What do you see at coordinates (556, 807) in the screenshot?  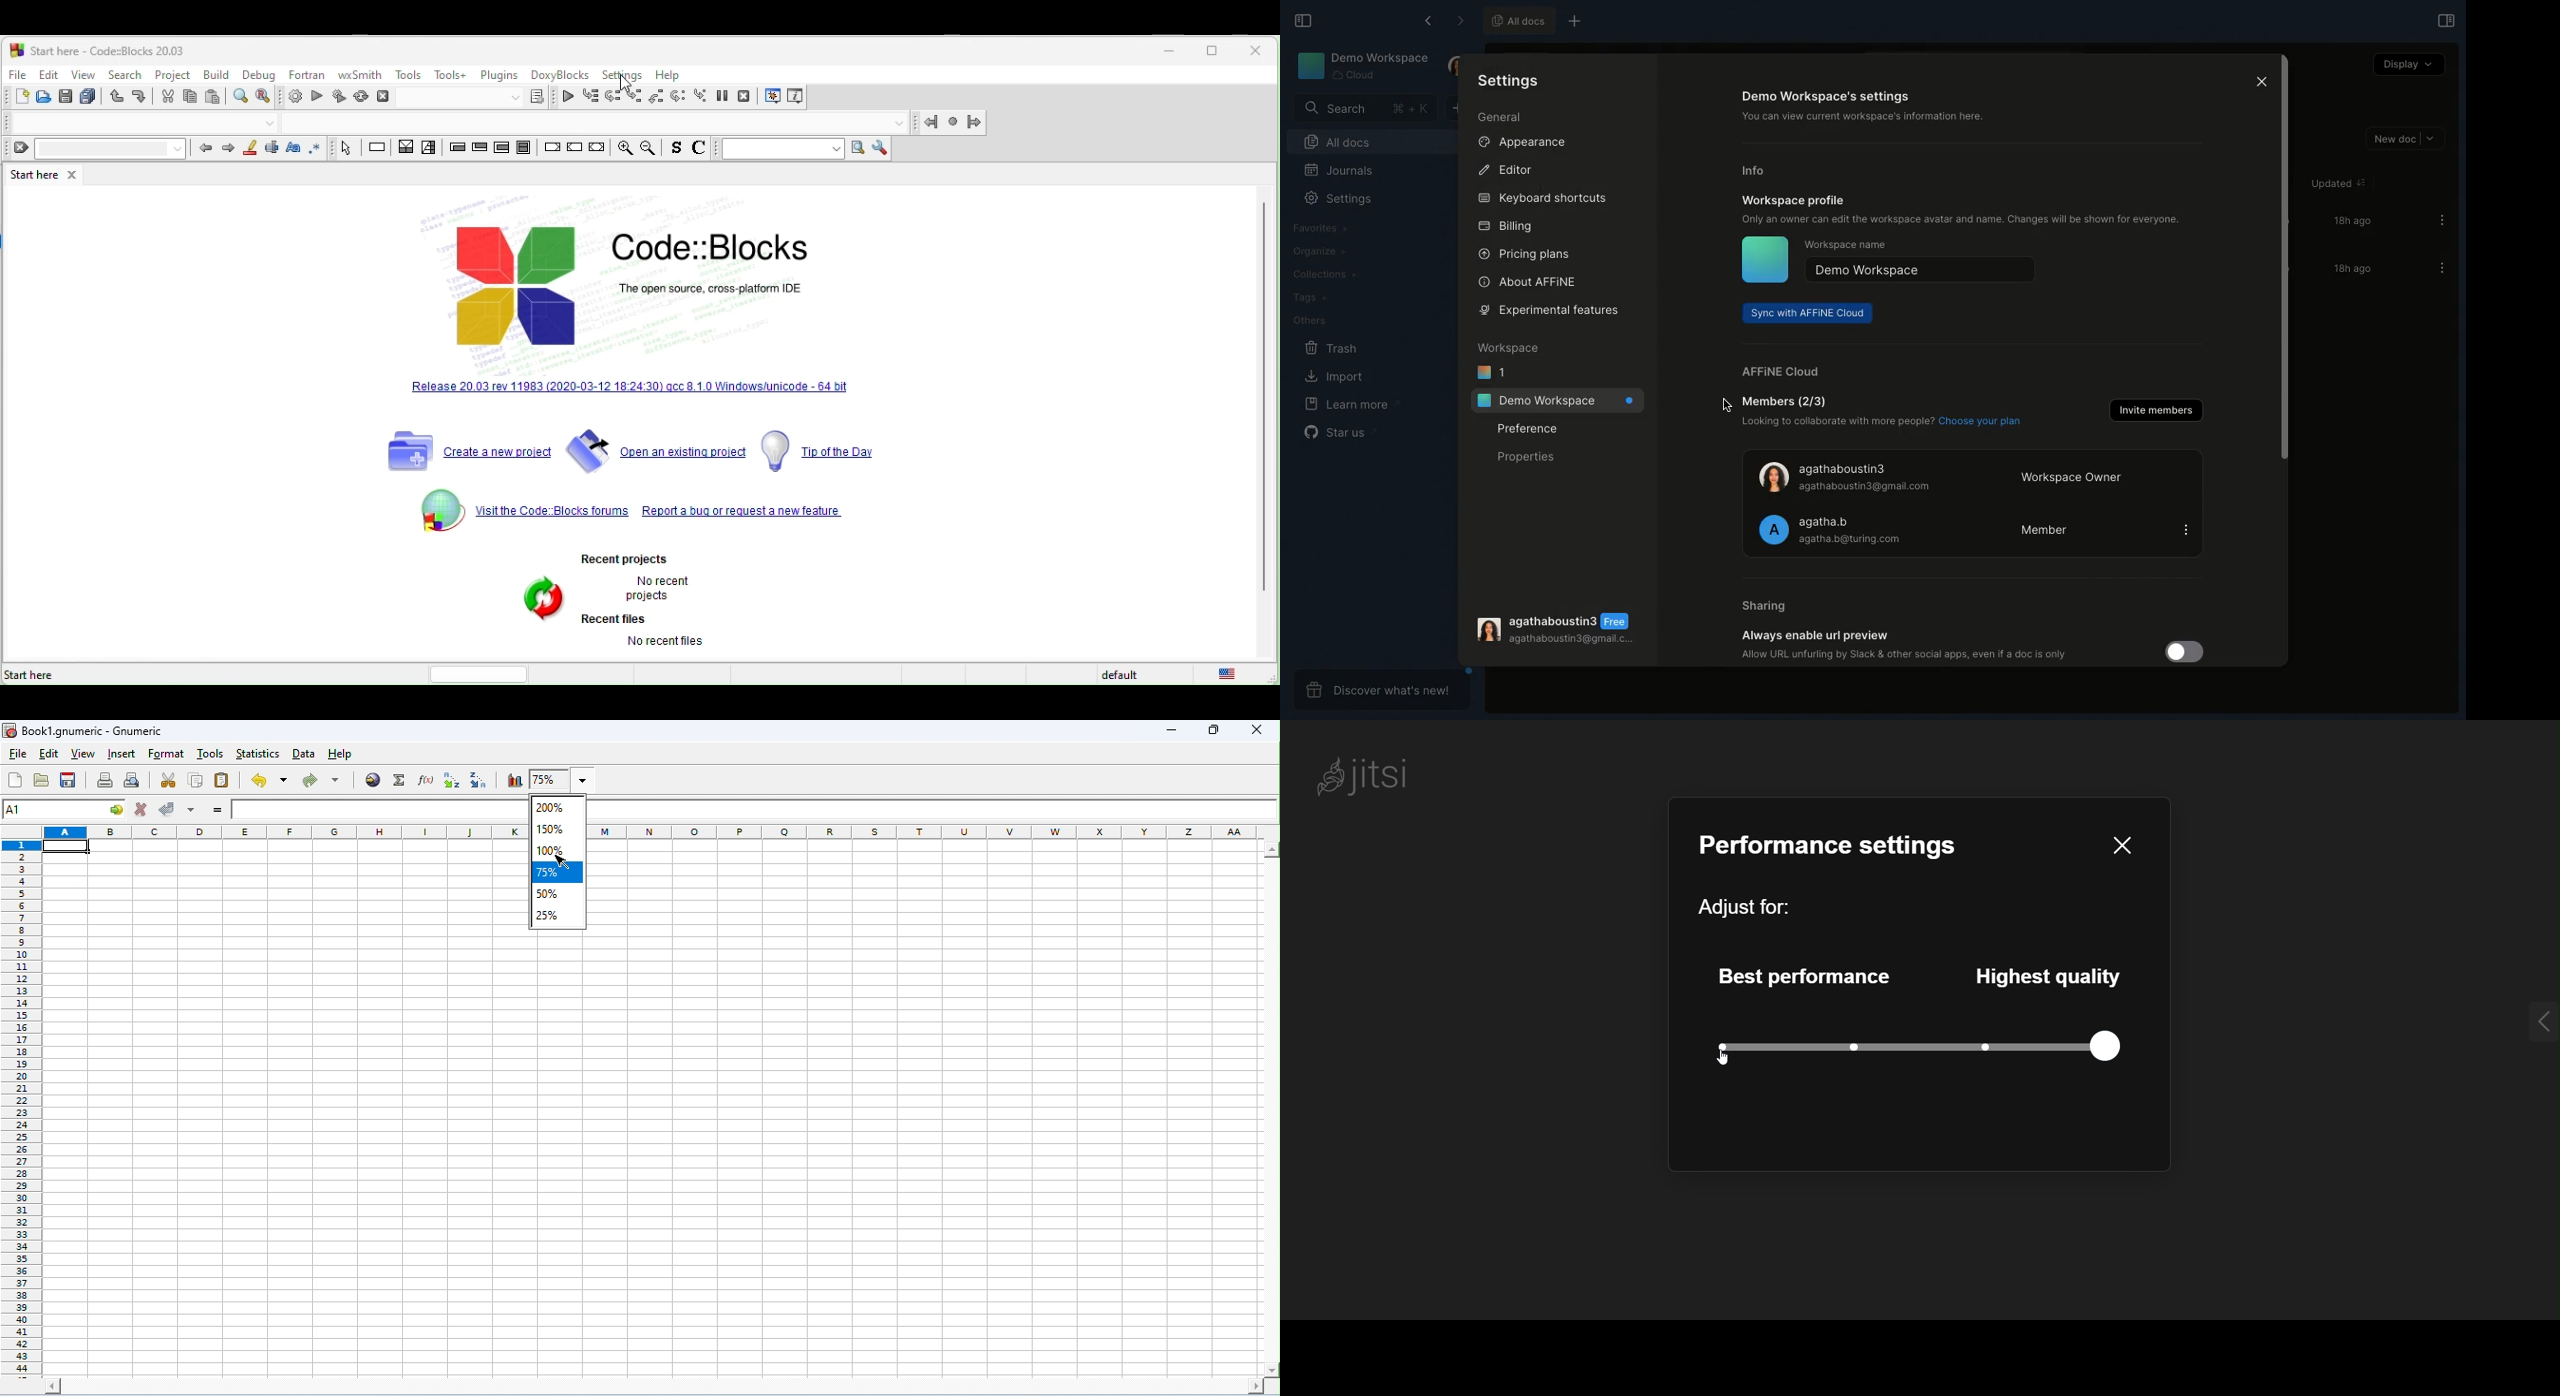 I see `200%` at bounding box center [556, 807].